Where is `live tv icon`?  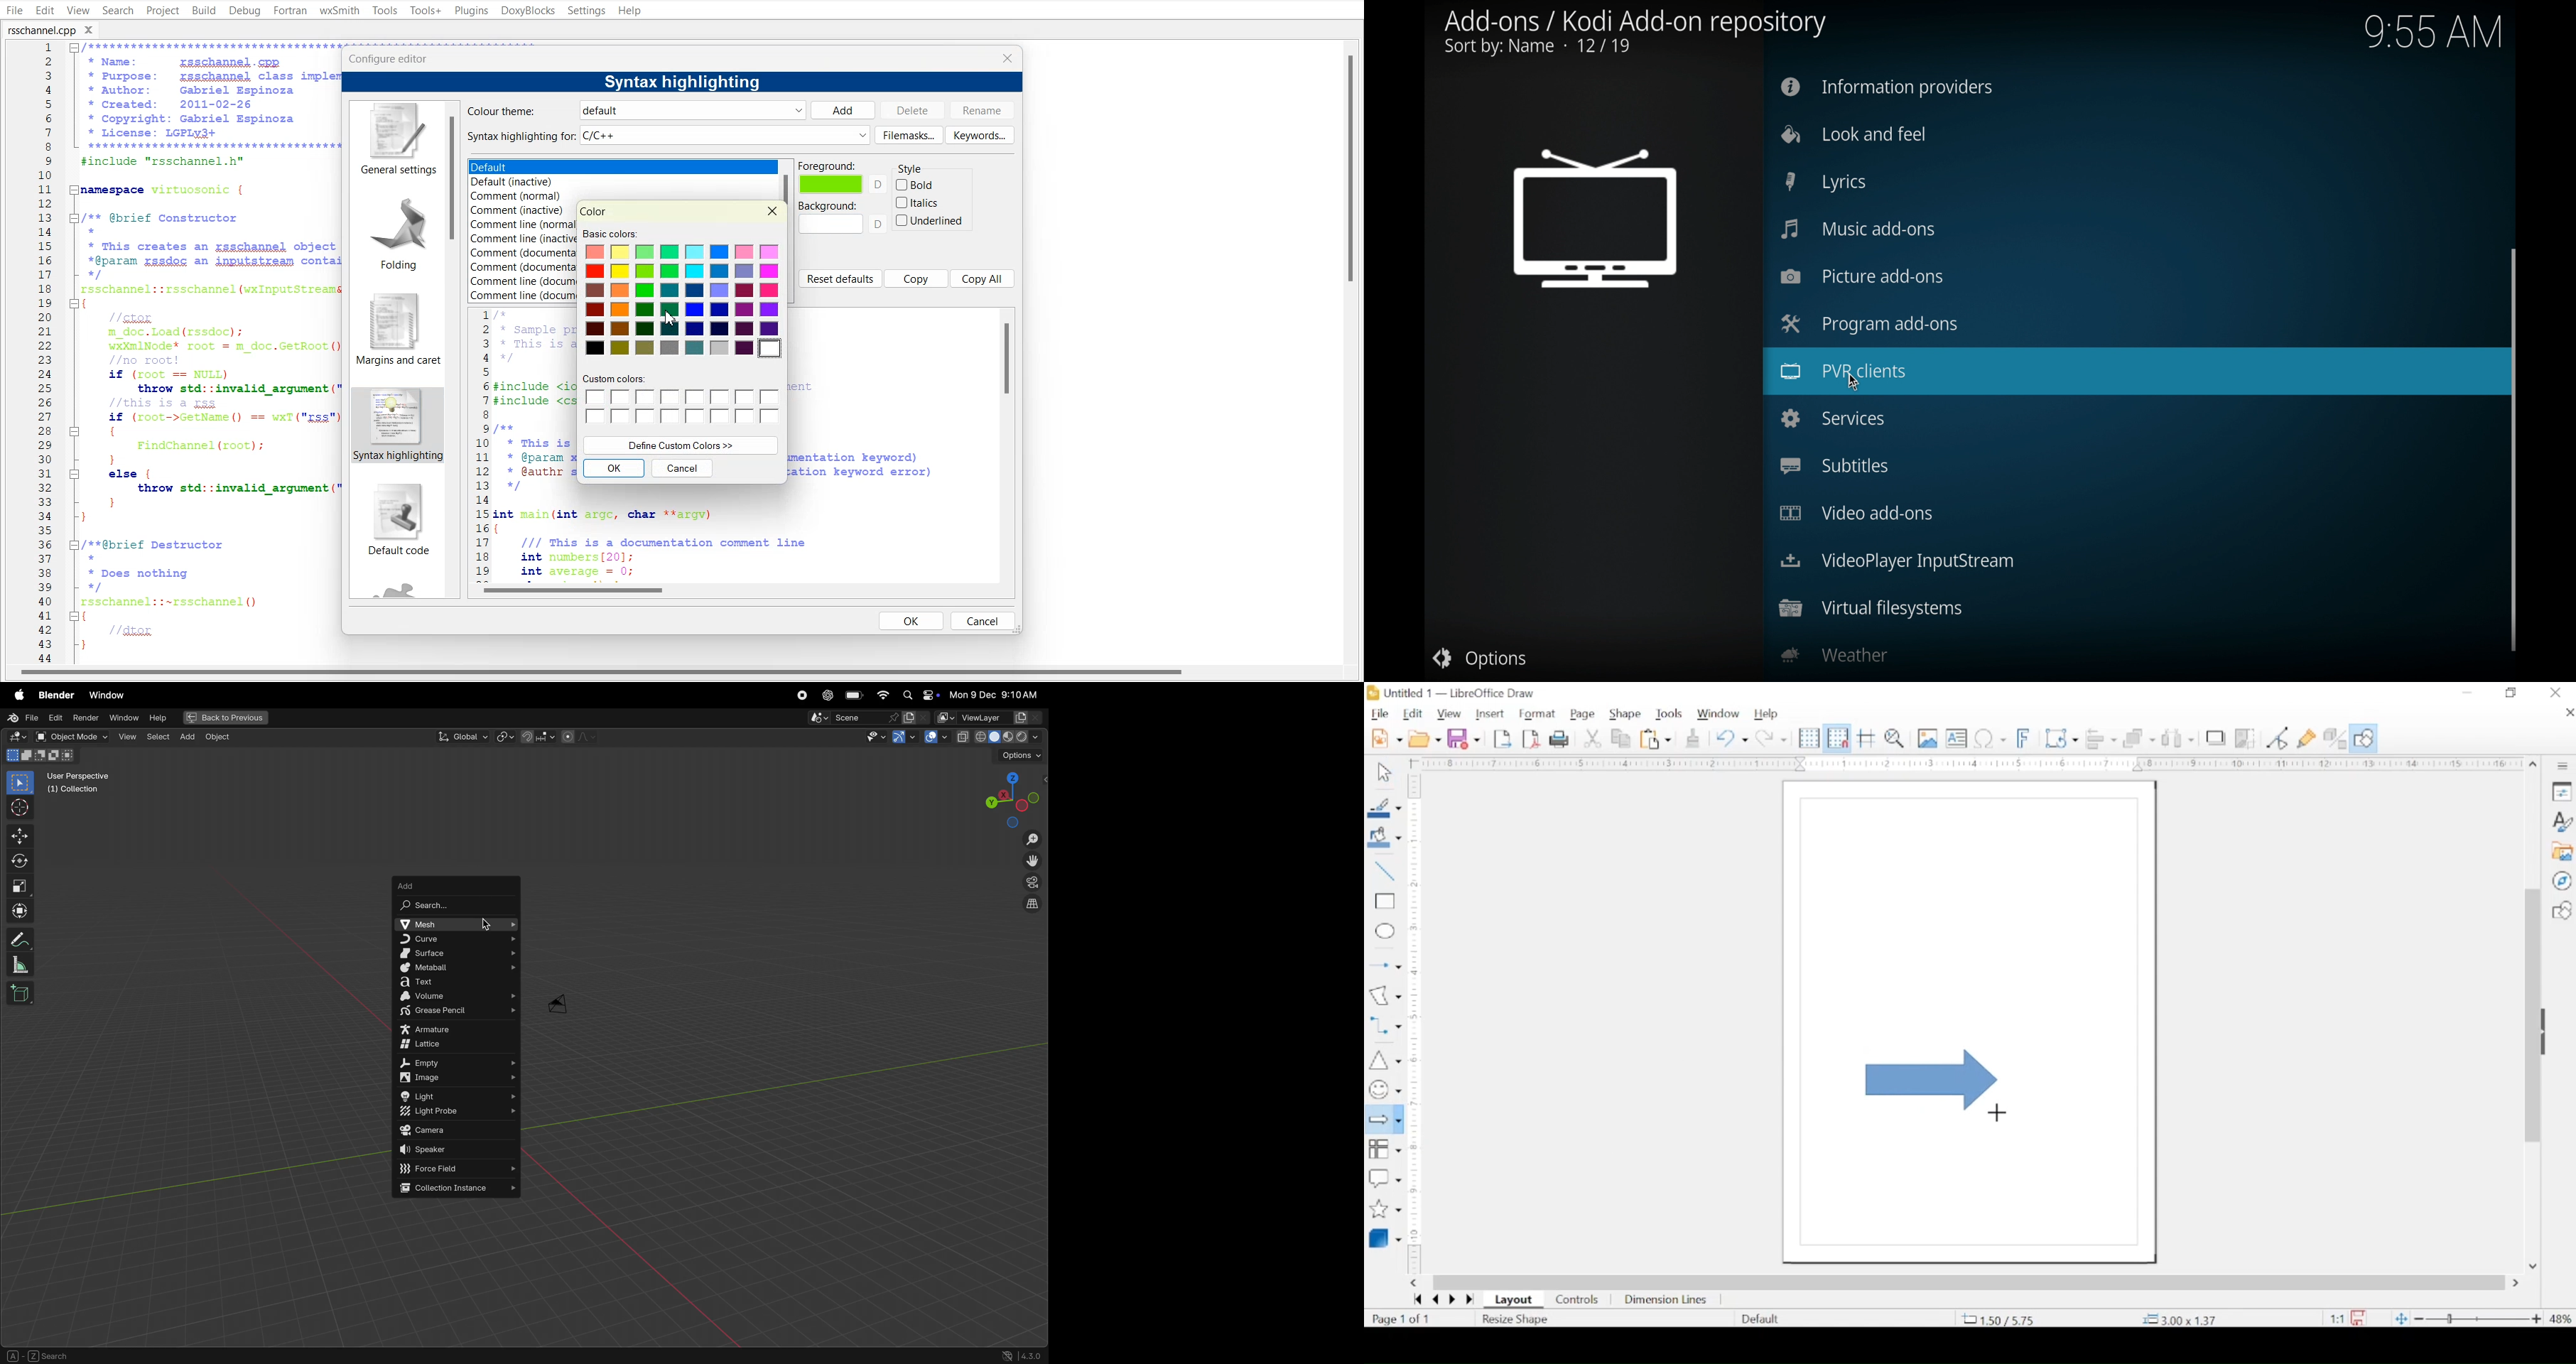
live tv icon is located at coordinates (1598, 219).